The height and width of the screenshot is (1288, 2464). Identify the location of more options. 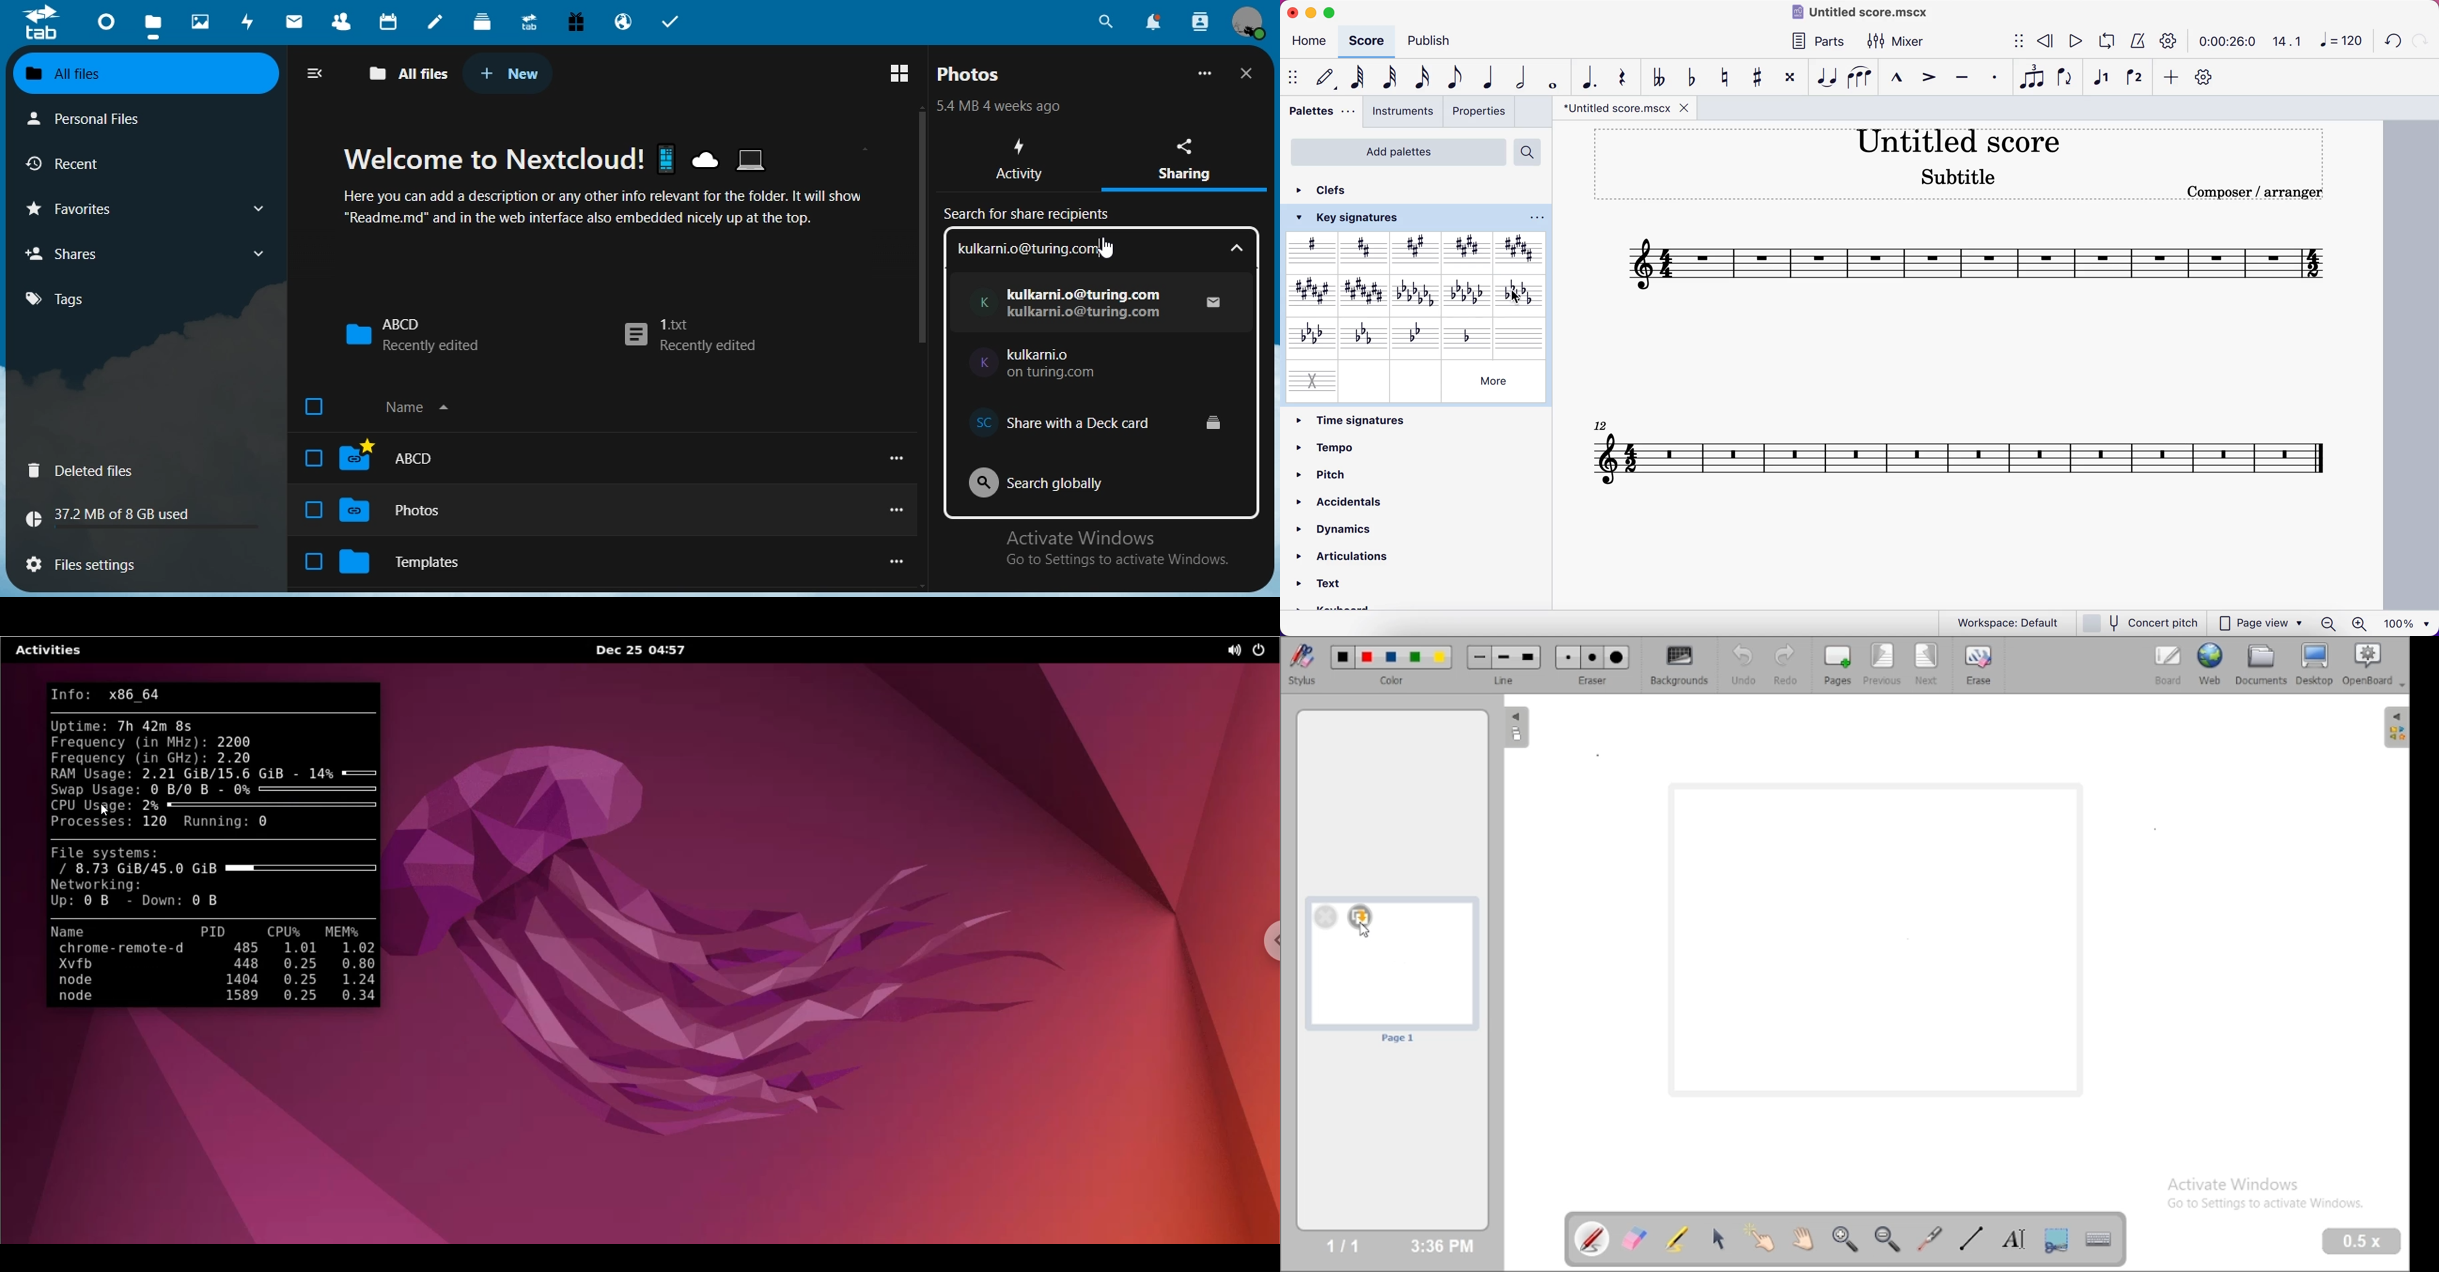
(897, 458).